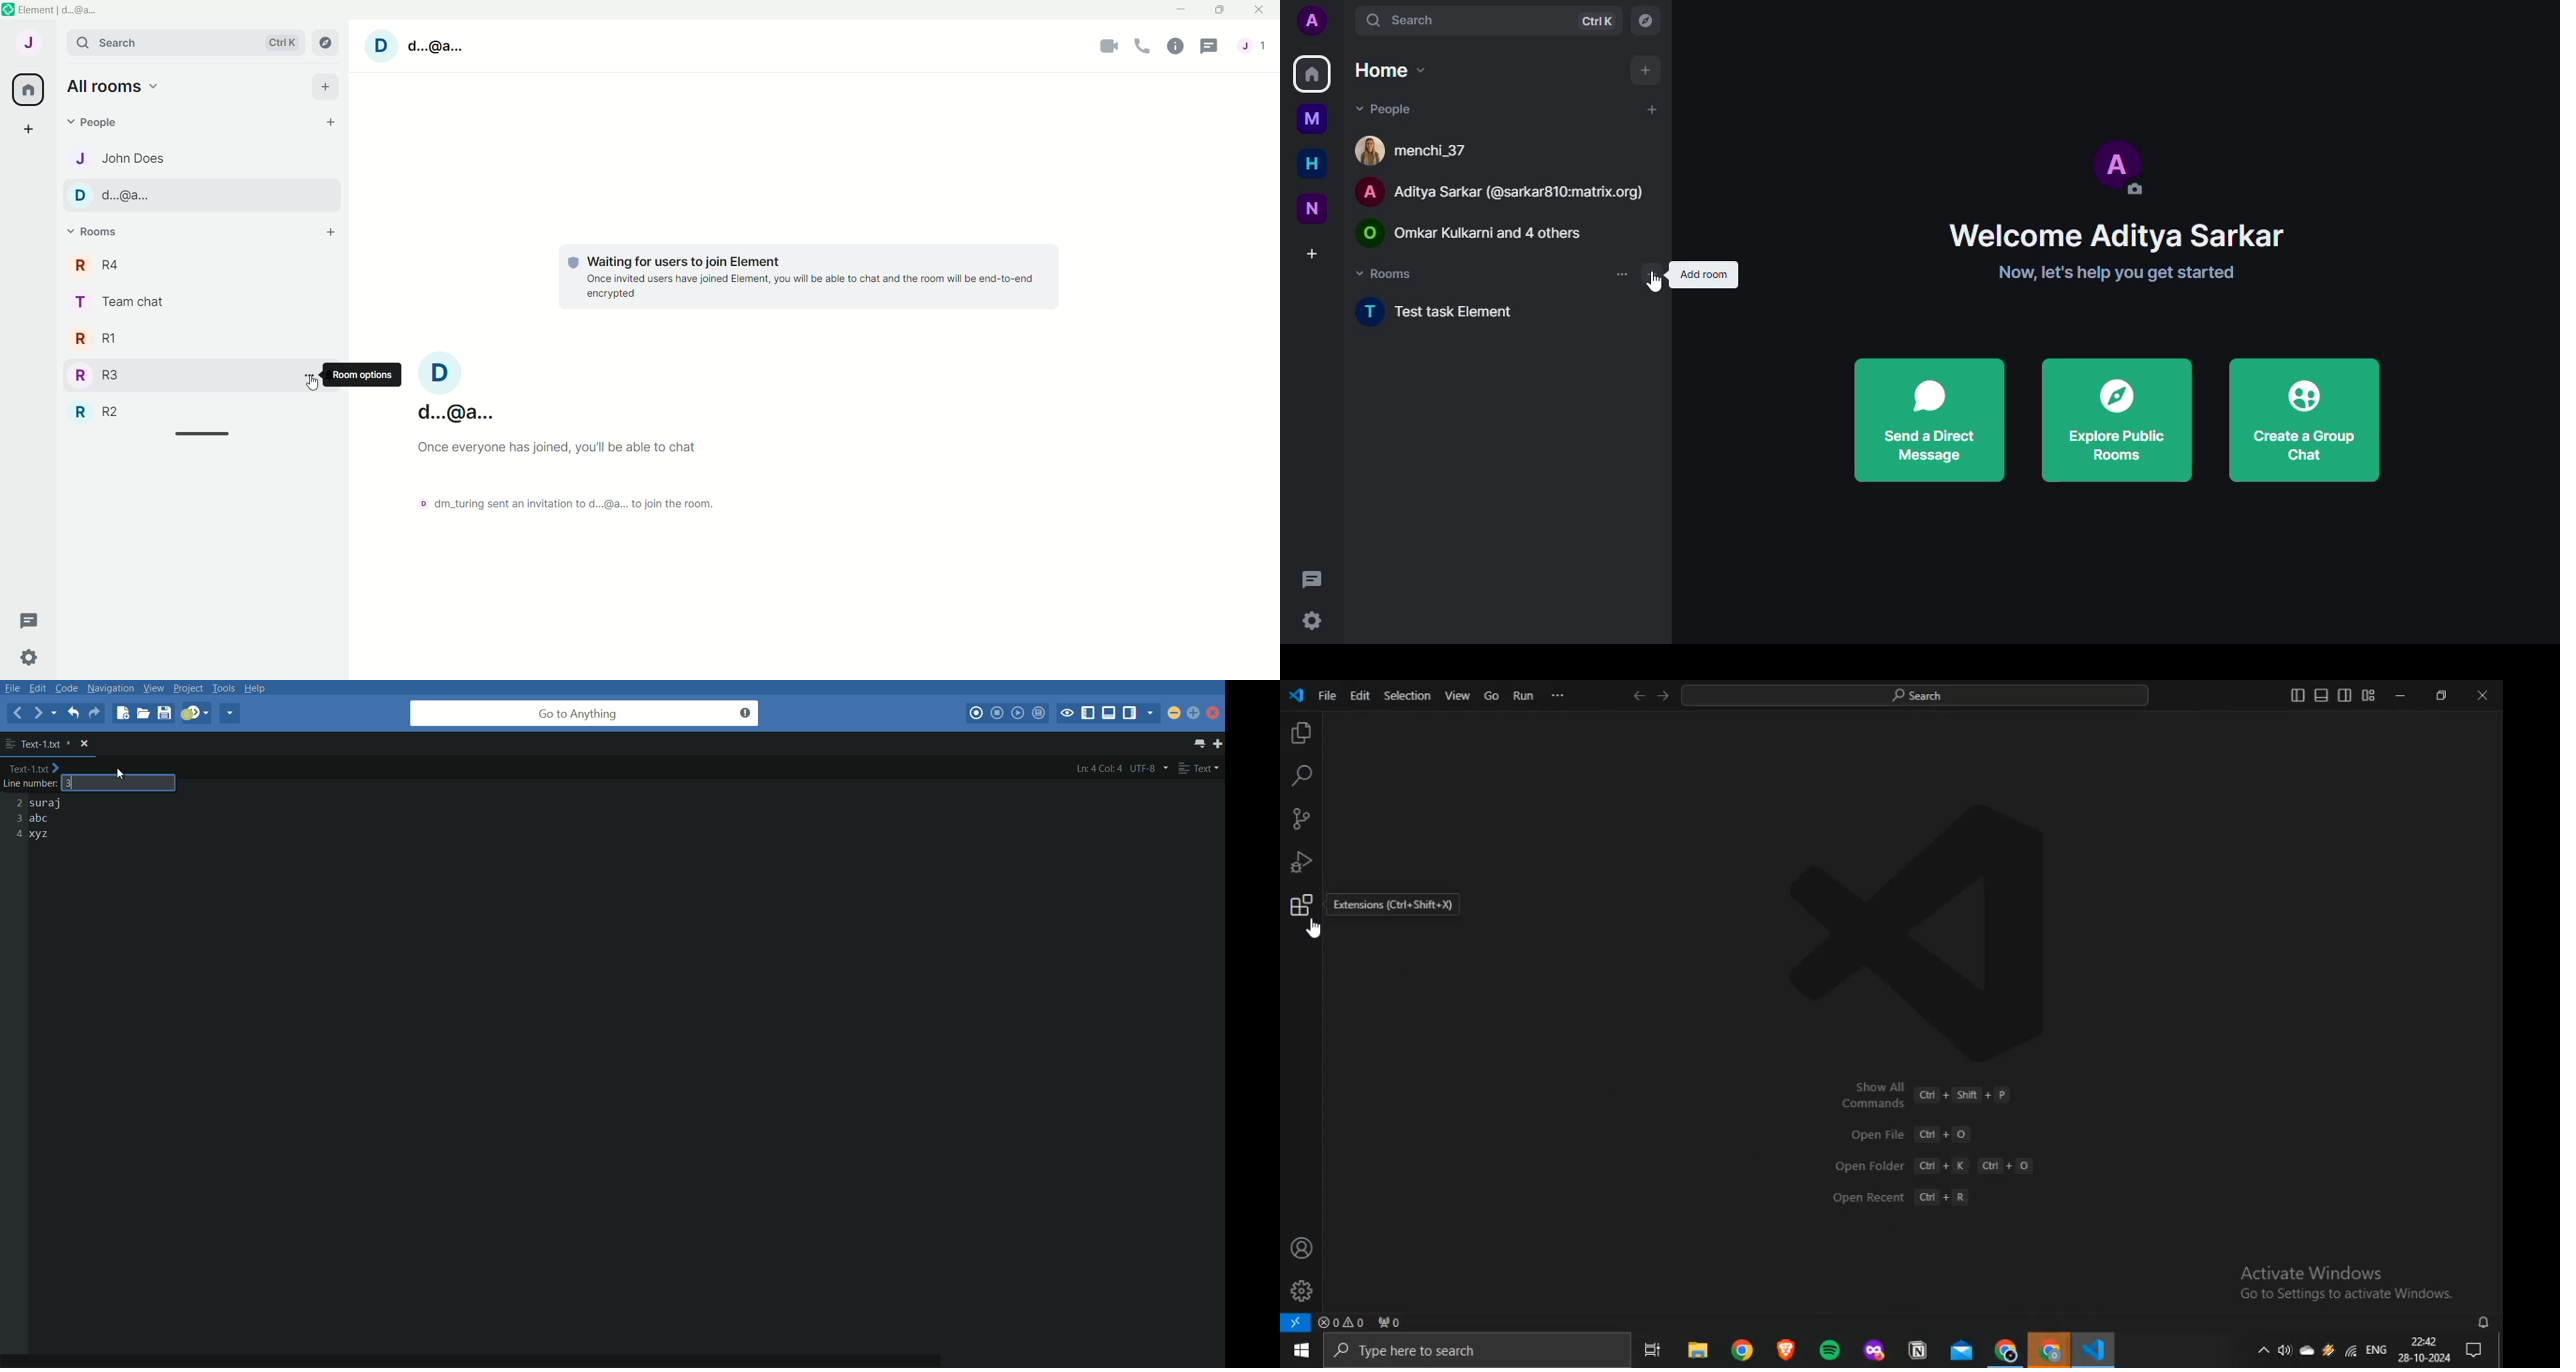 The height and width of the screenshot is (1372, 2576). I want to click on quick settings, so click(33, 659).